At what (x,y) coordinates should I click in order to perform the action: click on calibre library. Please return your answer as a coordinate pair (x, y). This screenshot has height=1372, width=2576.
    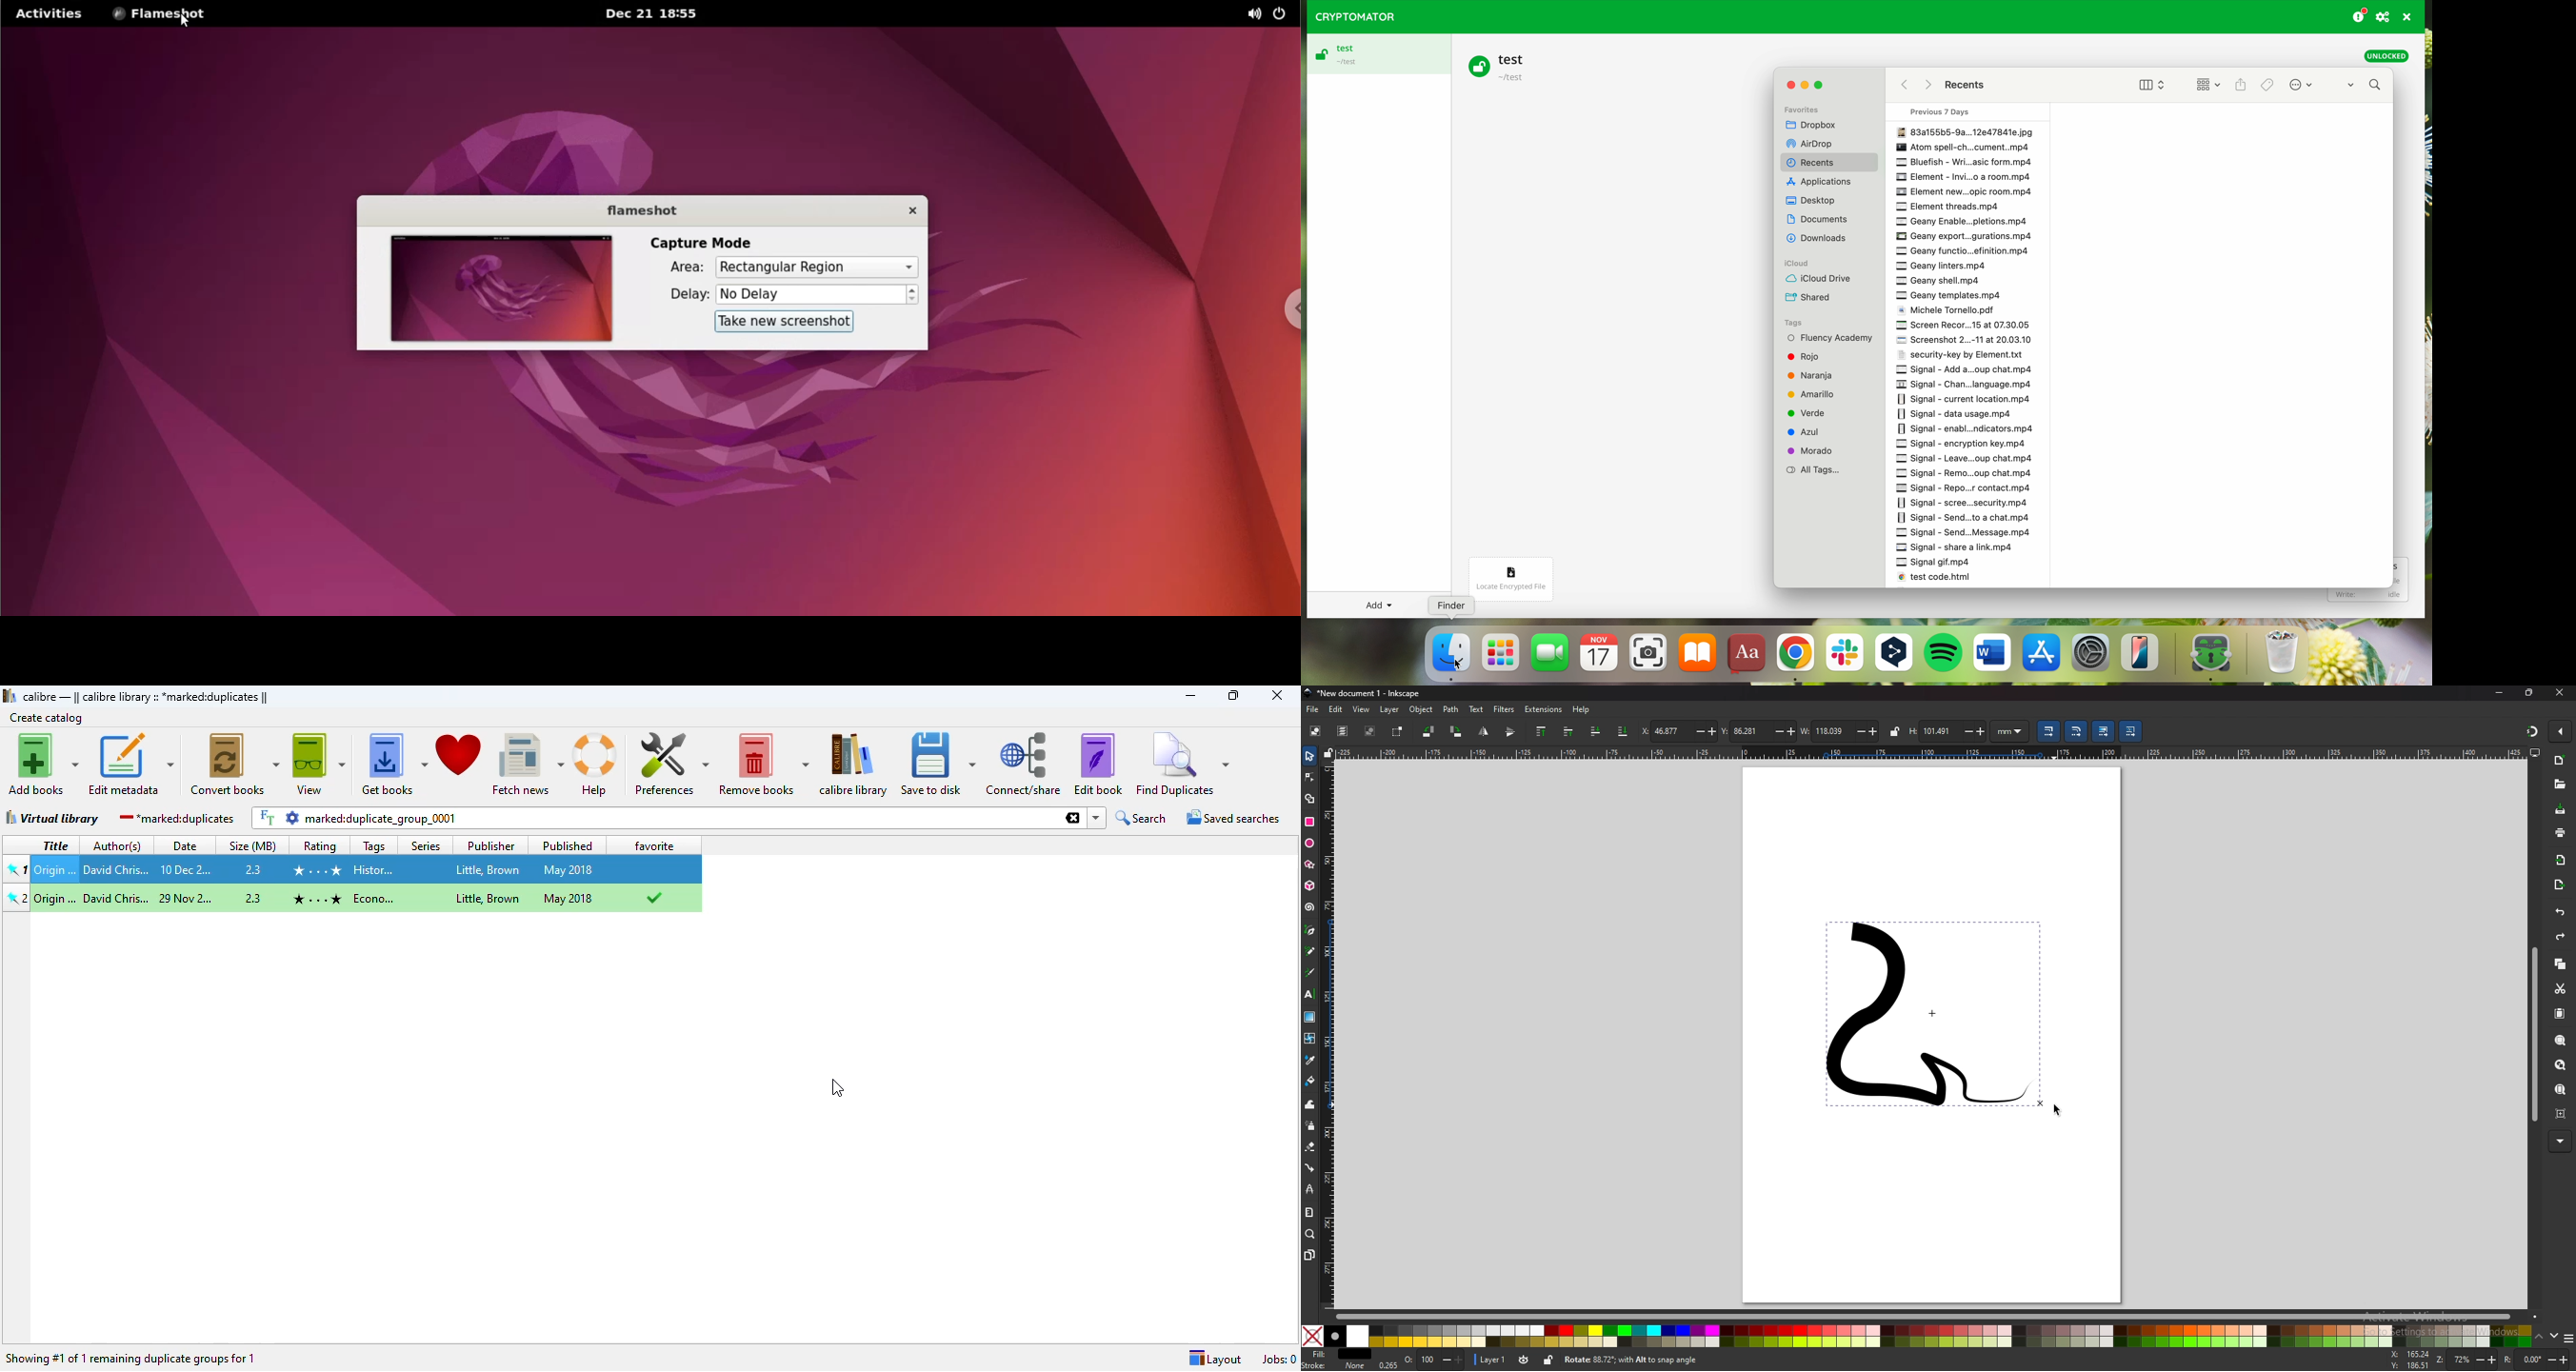
    Looking at the image, I should click on (855, 765).